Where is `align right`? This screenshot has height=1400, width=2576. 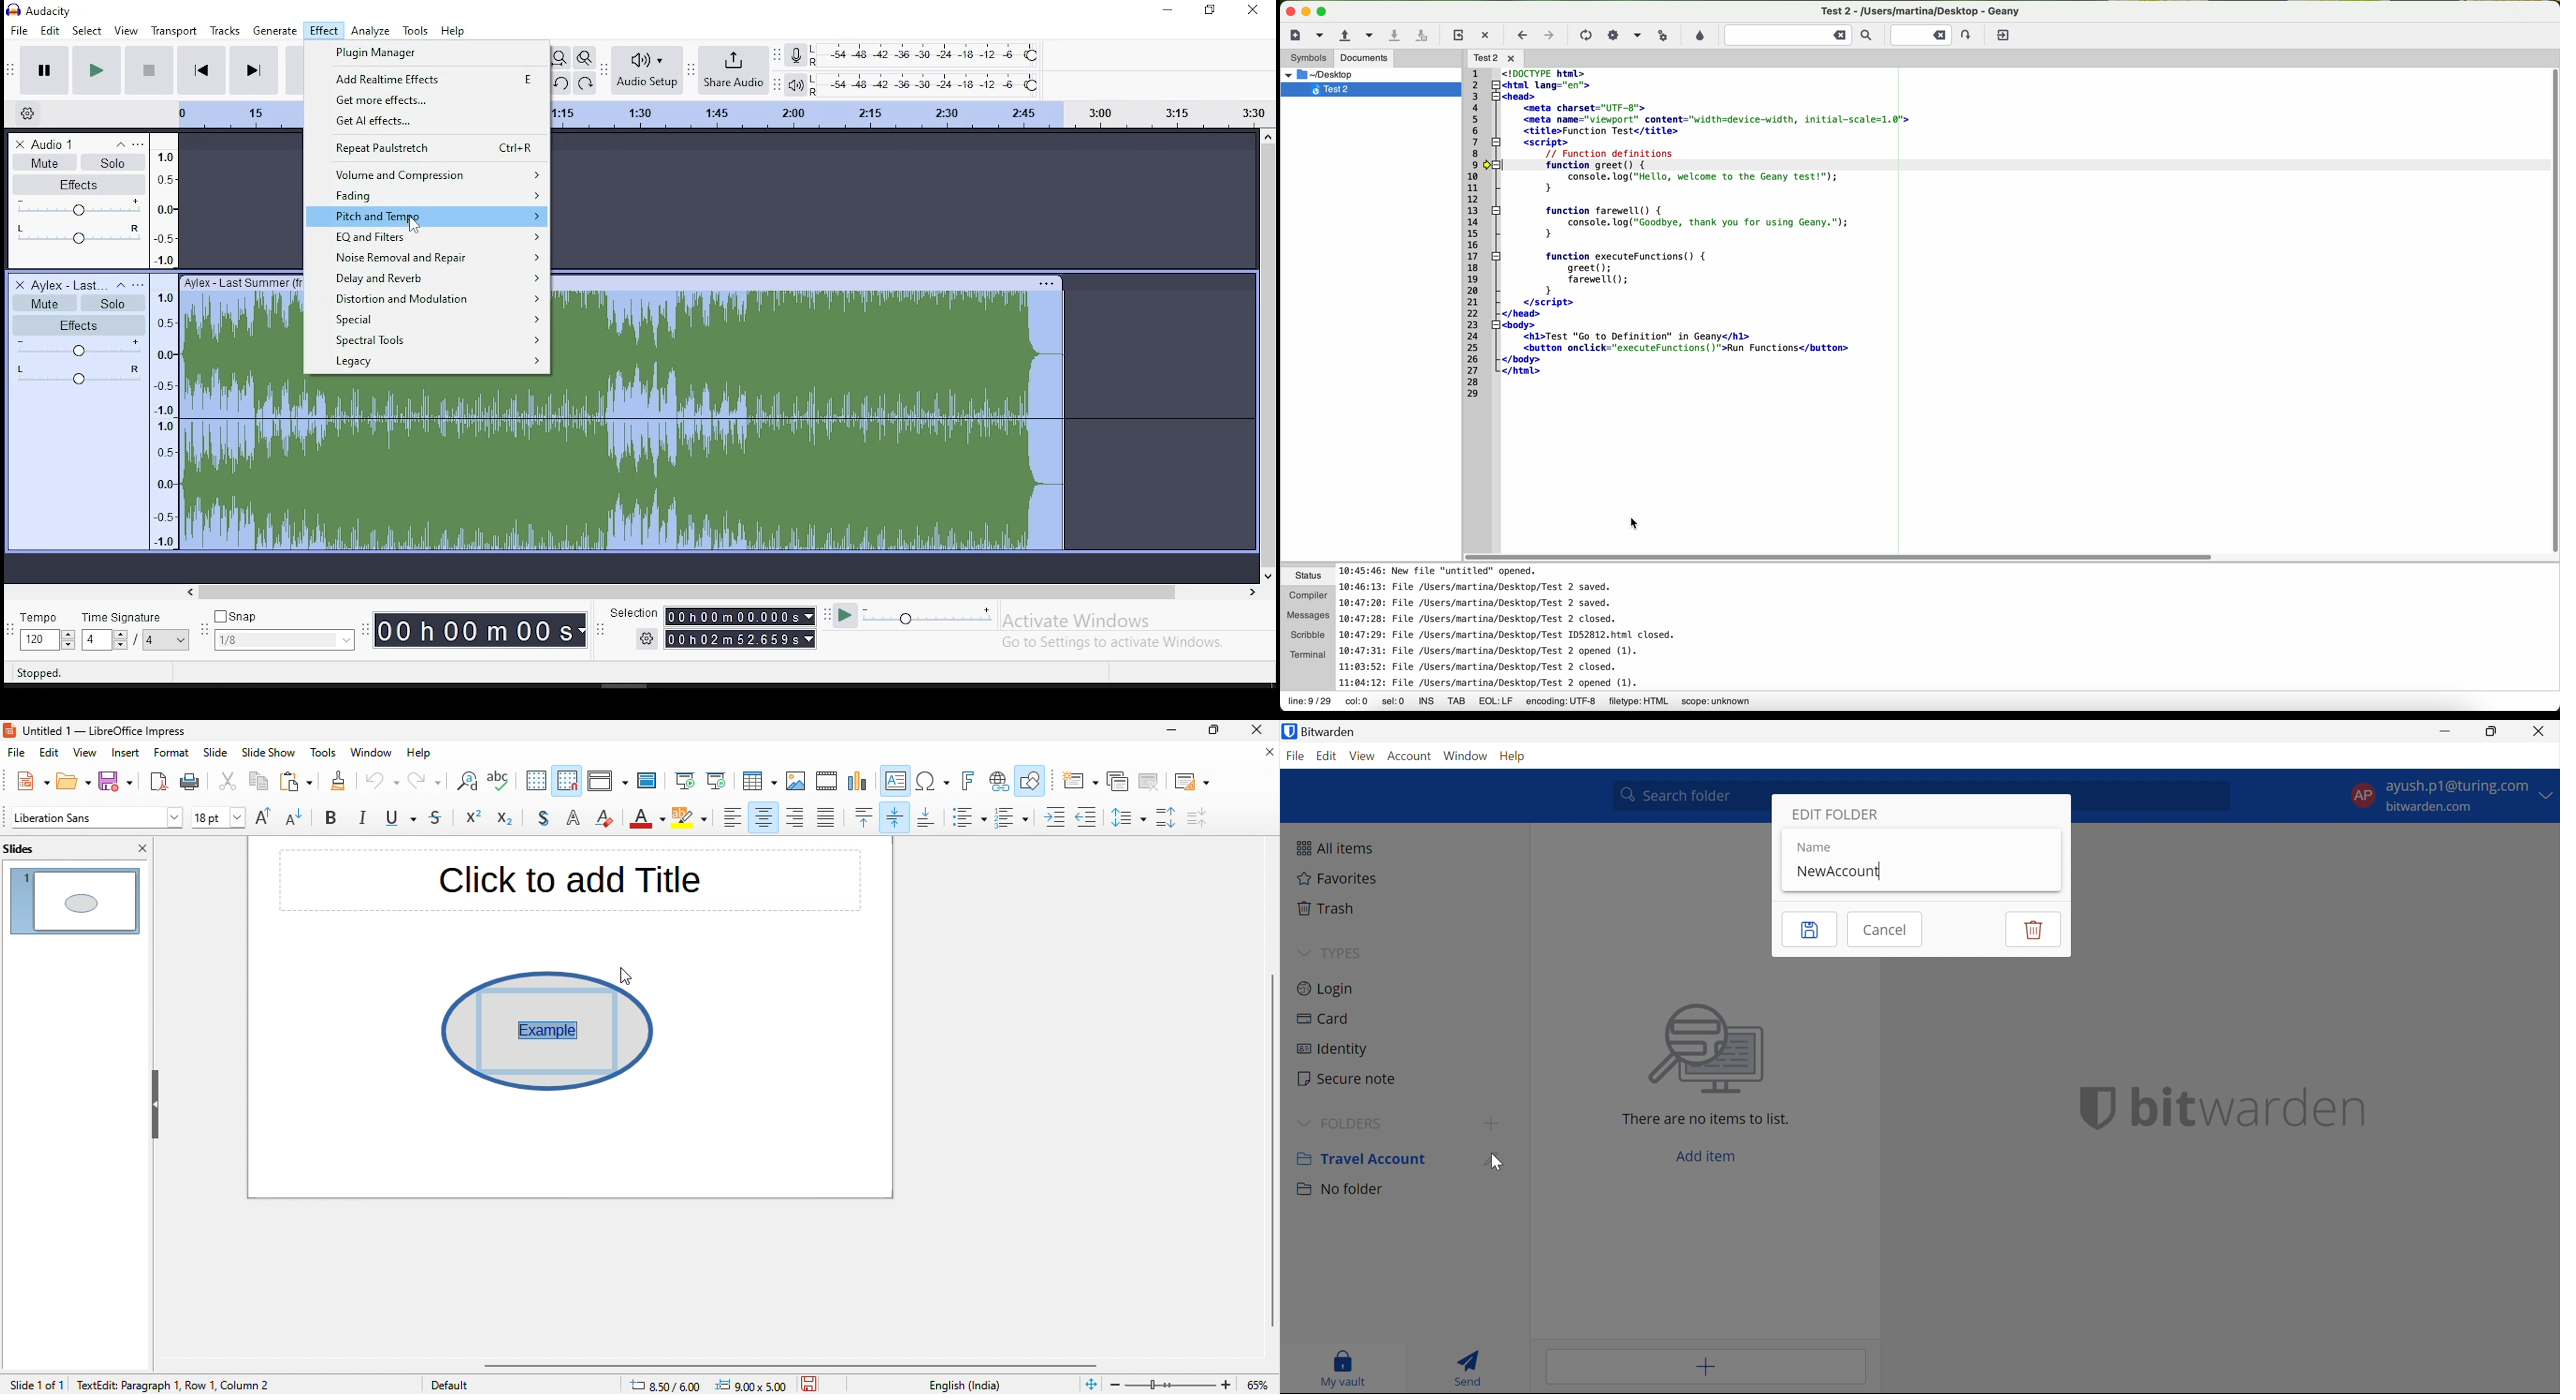 align right is located at coordinates (796, 817).